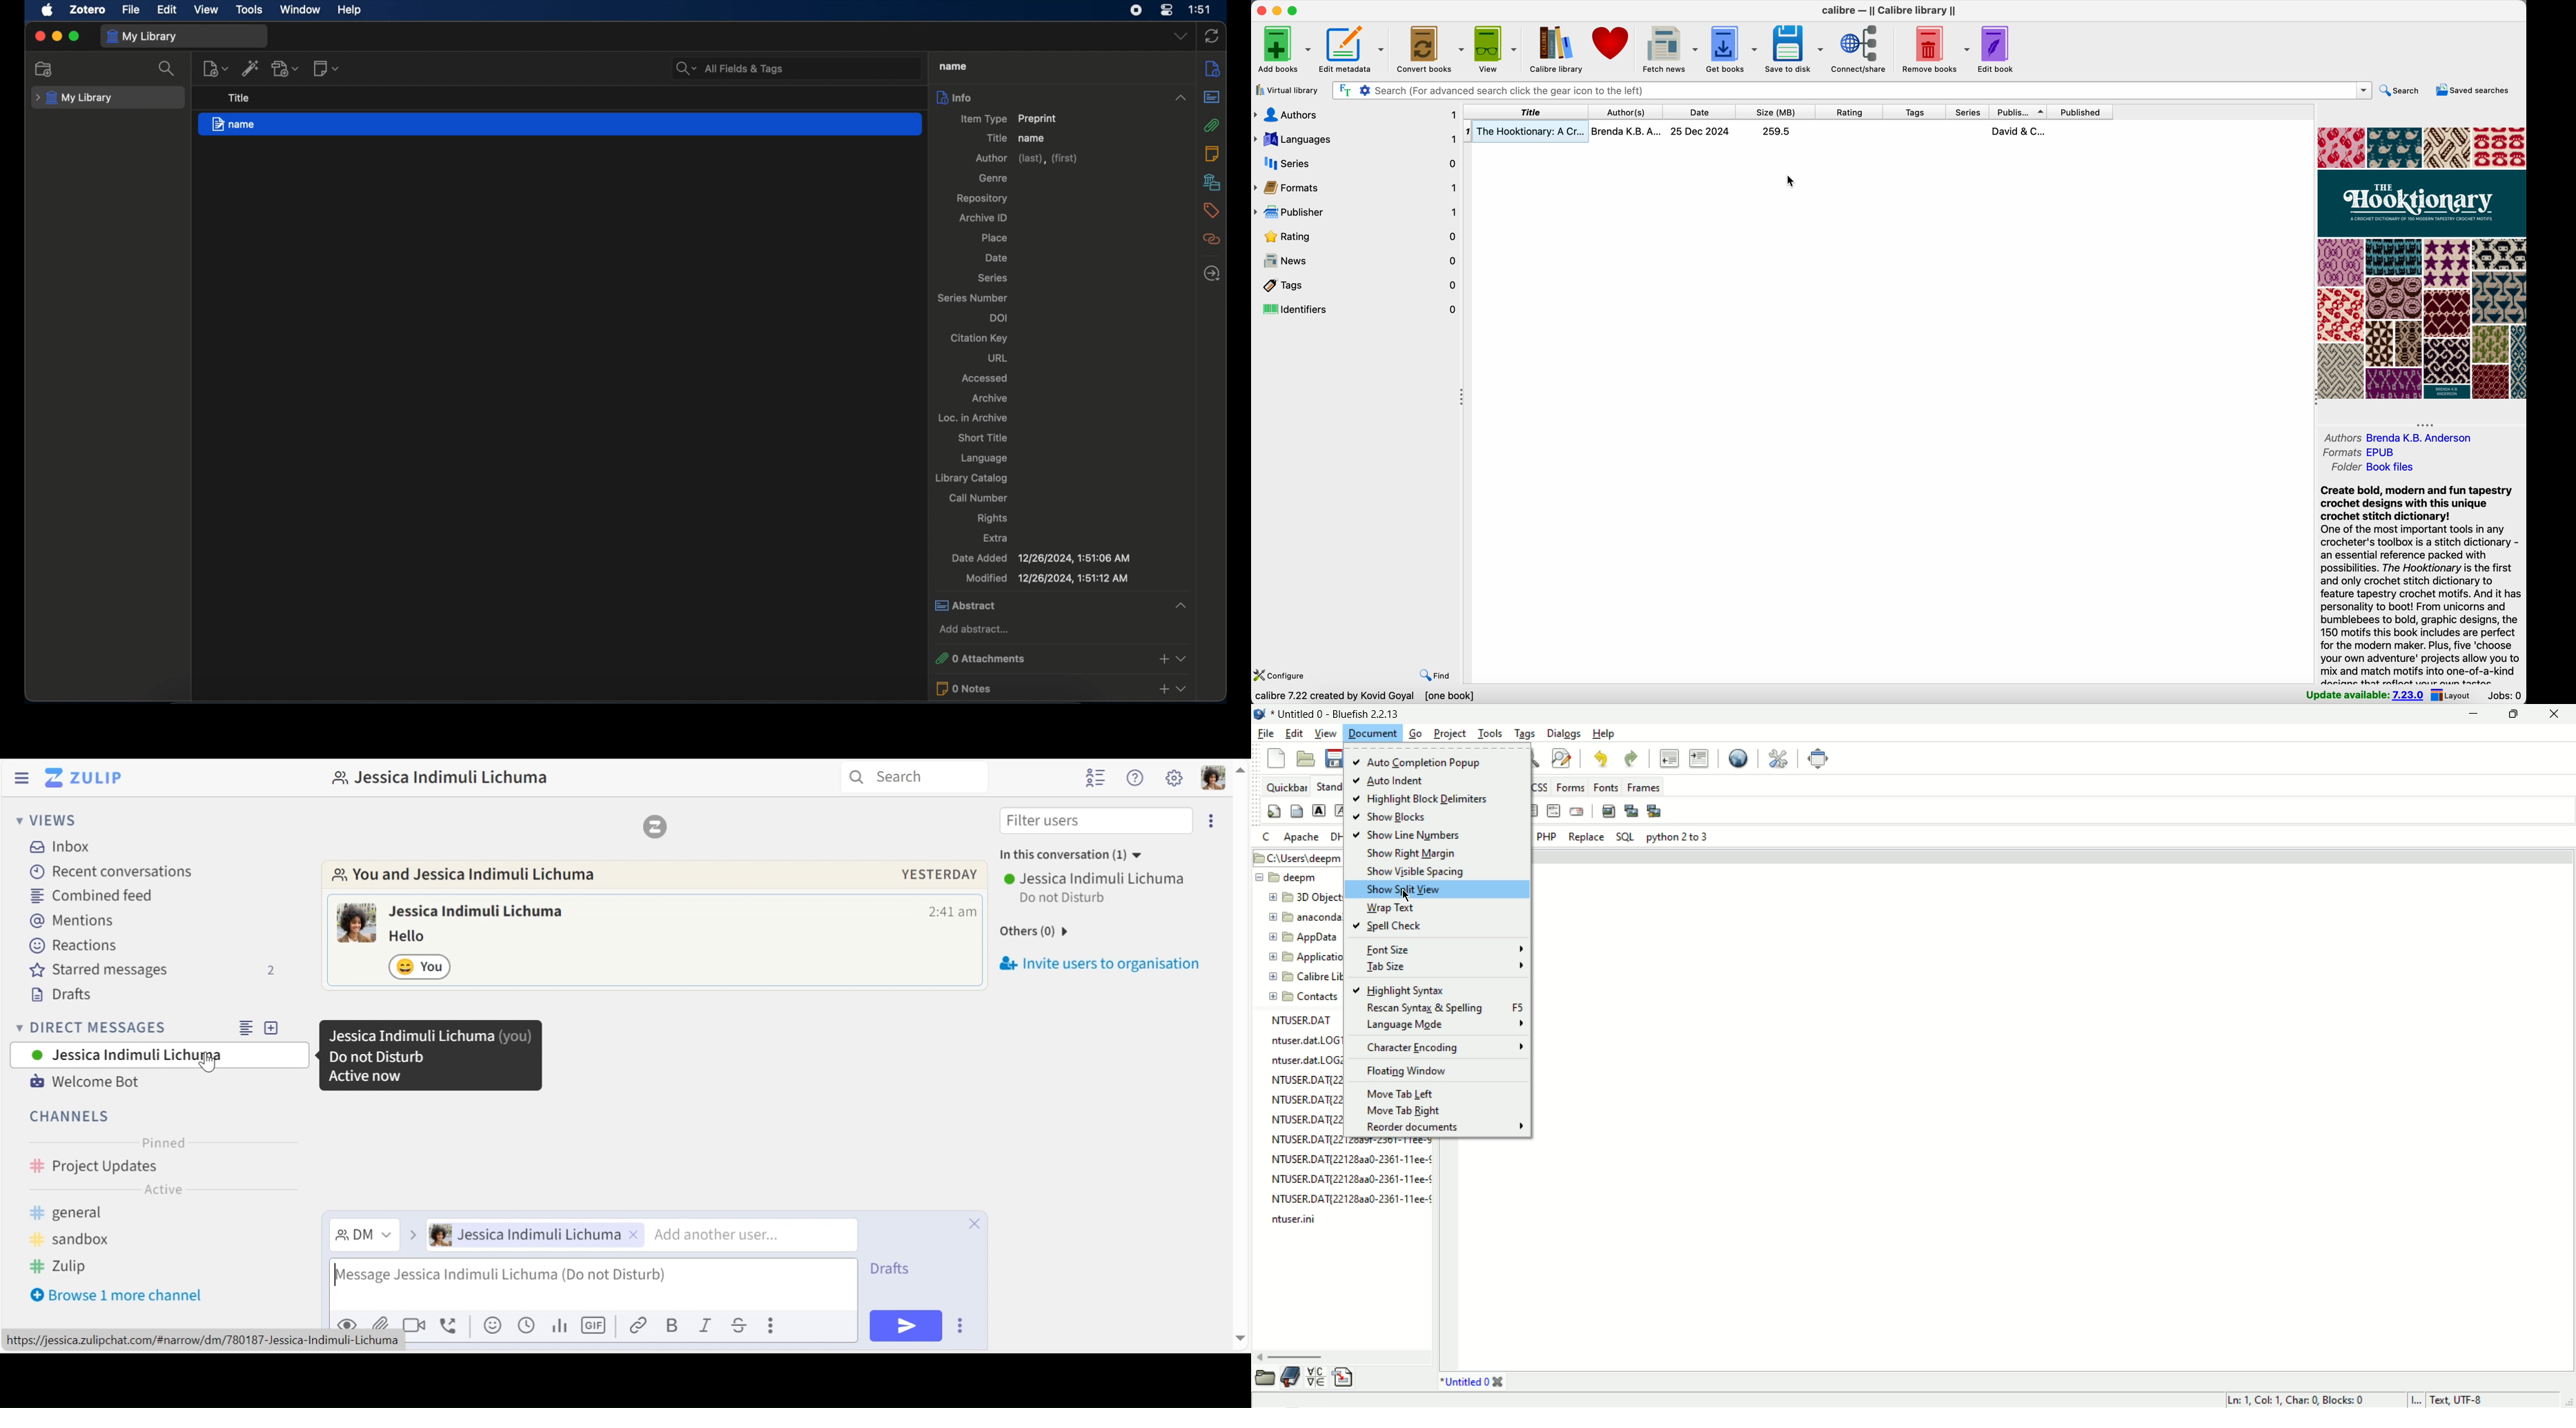  I want to click on Browse more channel, so click(126, 1297).